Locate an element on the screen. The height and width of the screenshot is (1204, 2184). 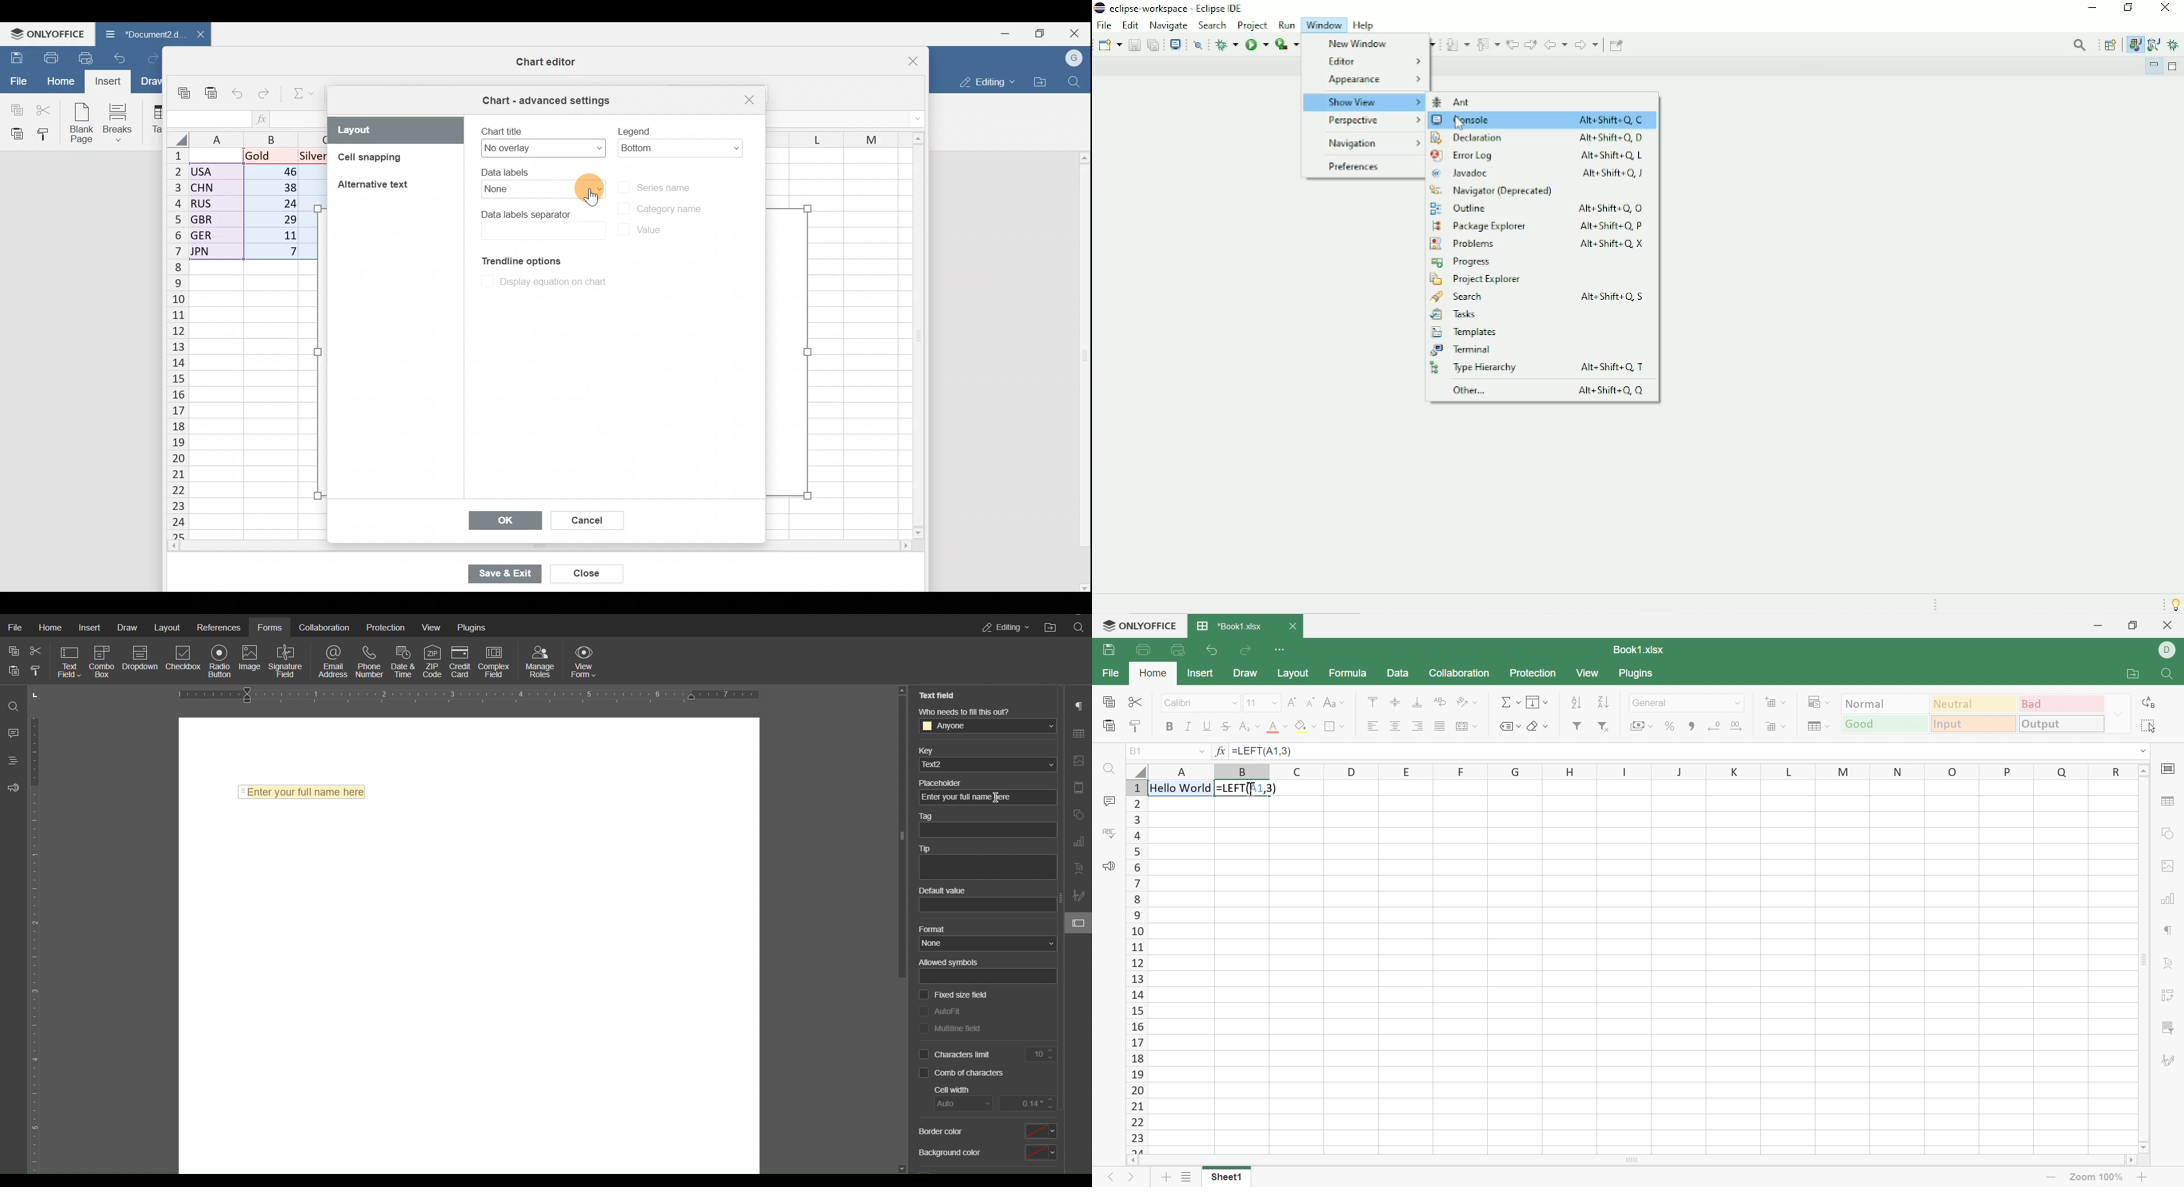
Decrement font size is located at coordinates (1311, 701).